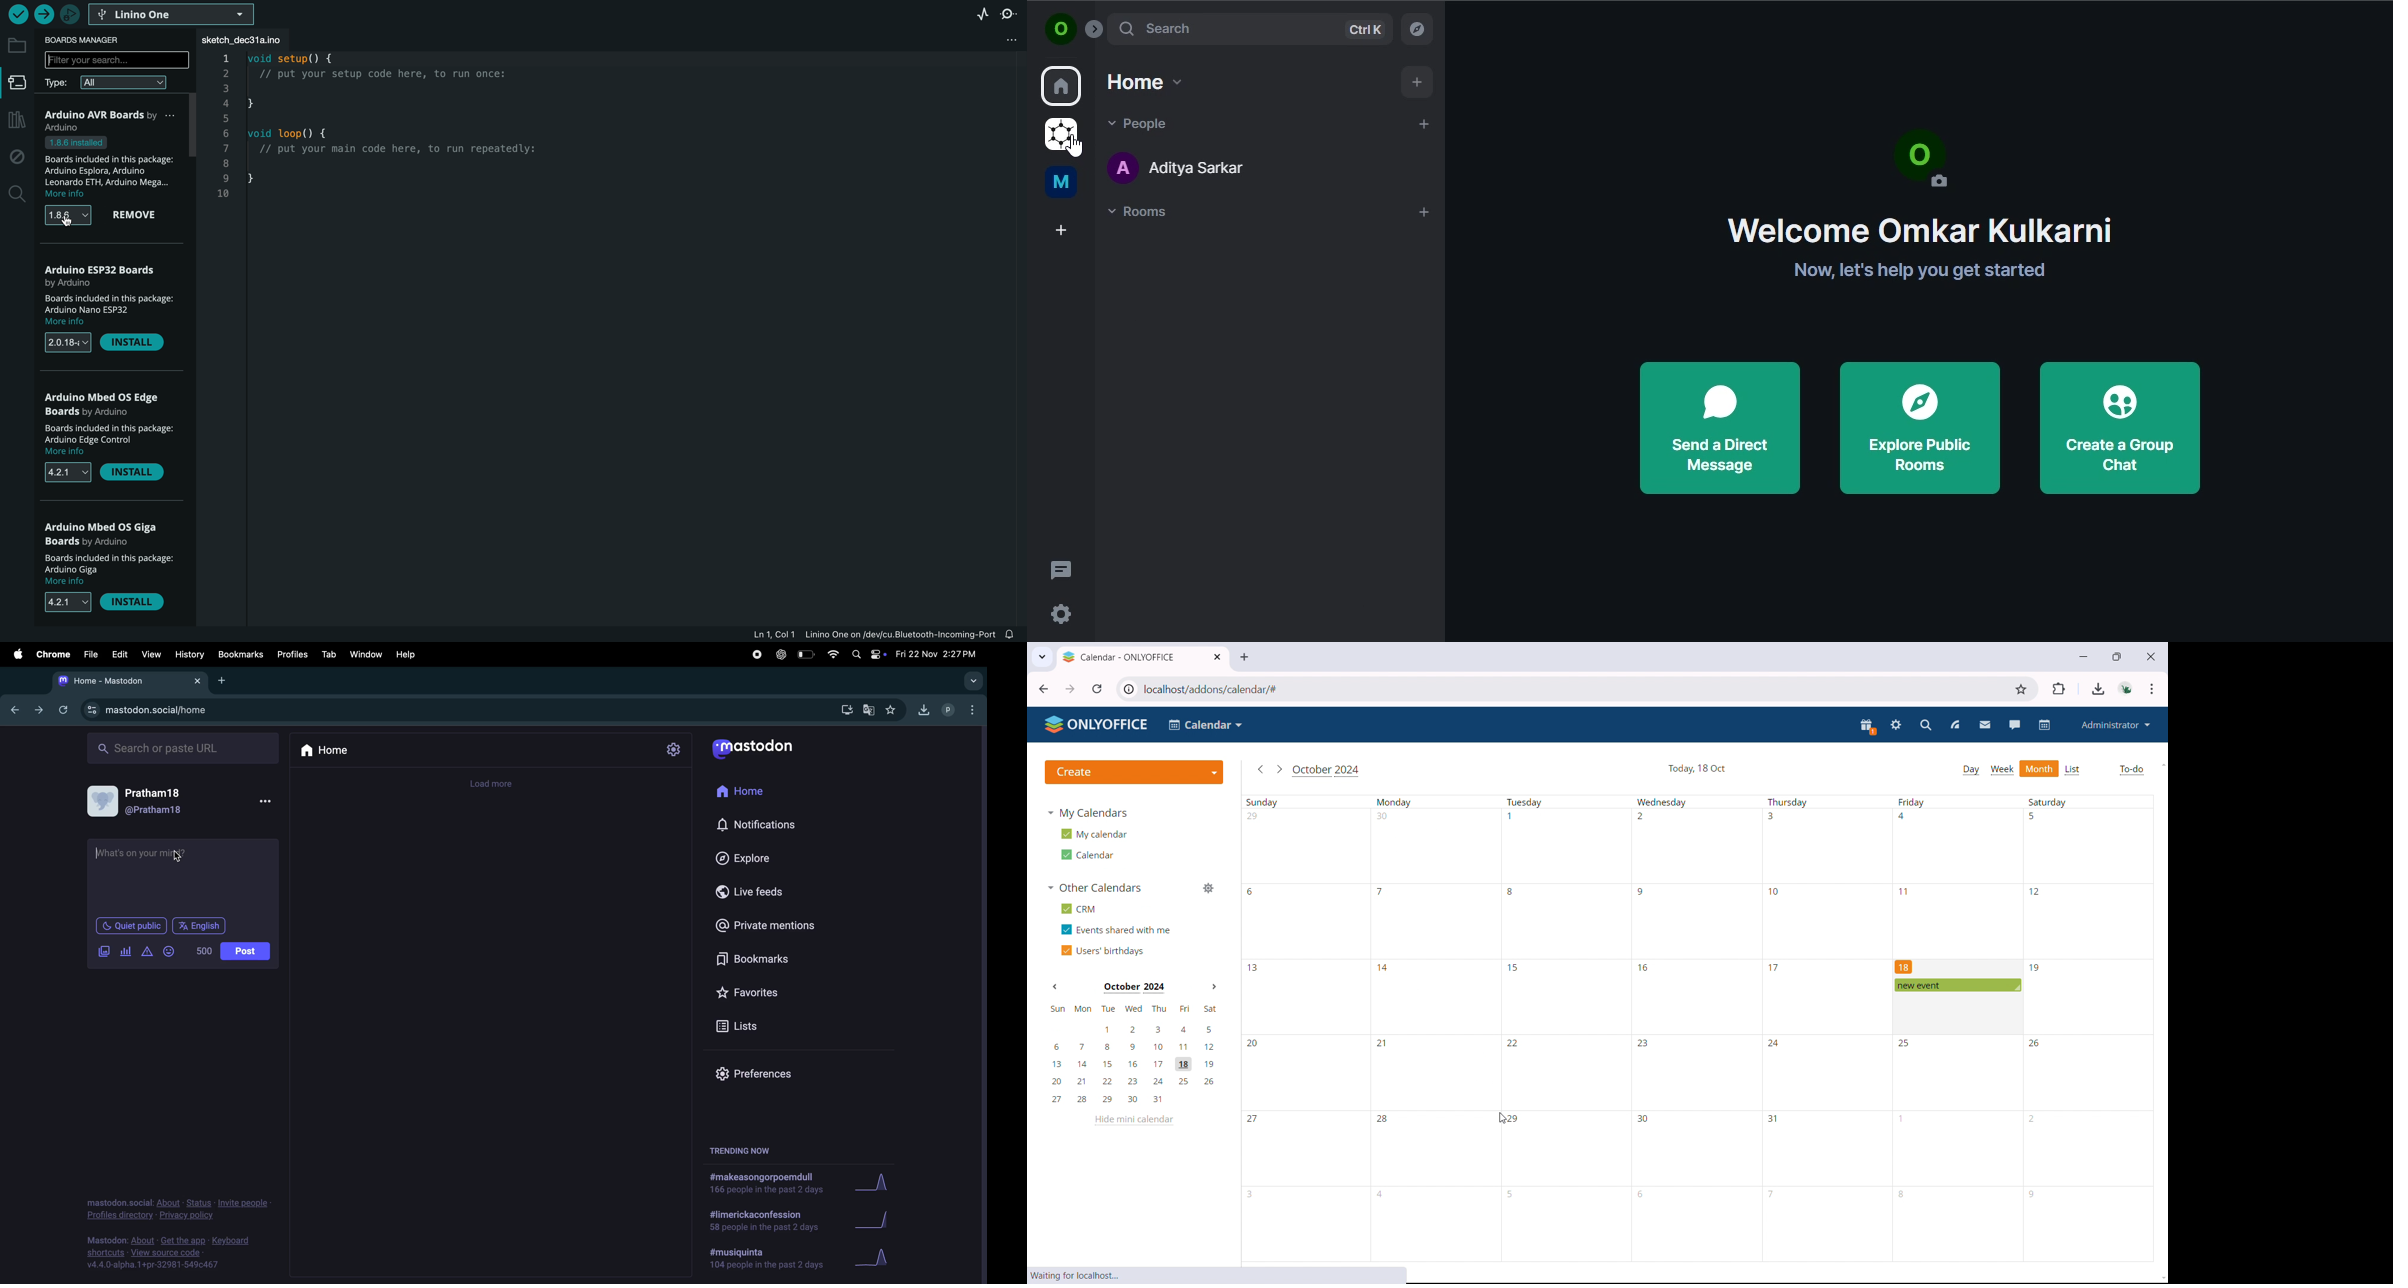  Describe the element at coordinates (175, 856) in the screenshot. I see `cursor` at that location.